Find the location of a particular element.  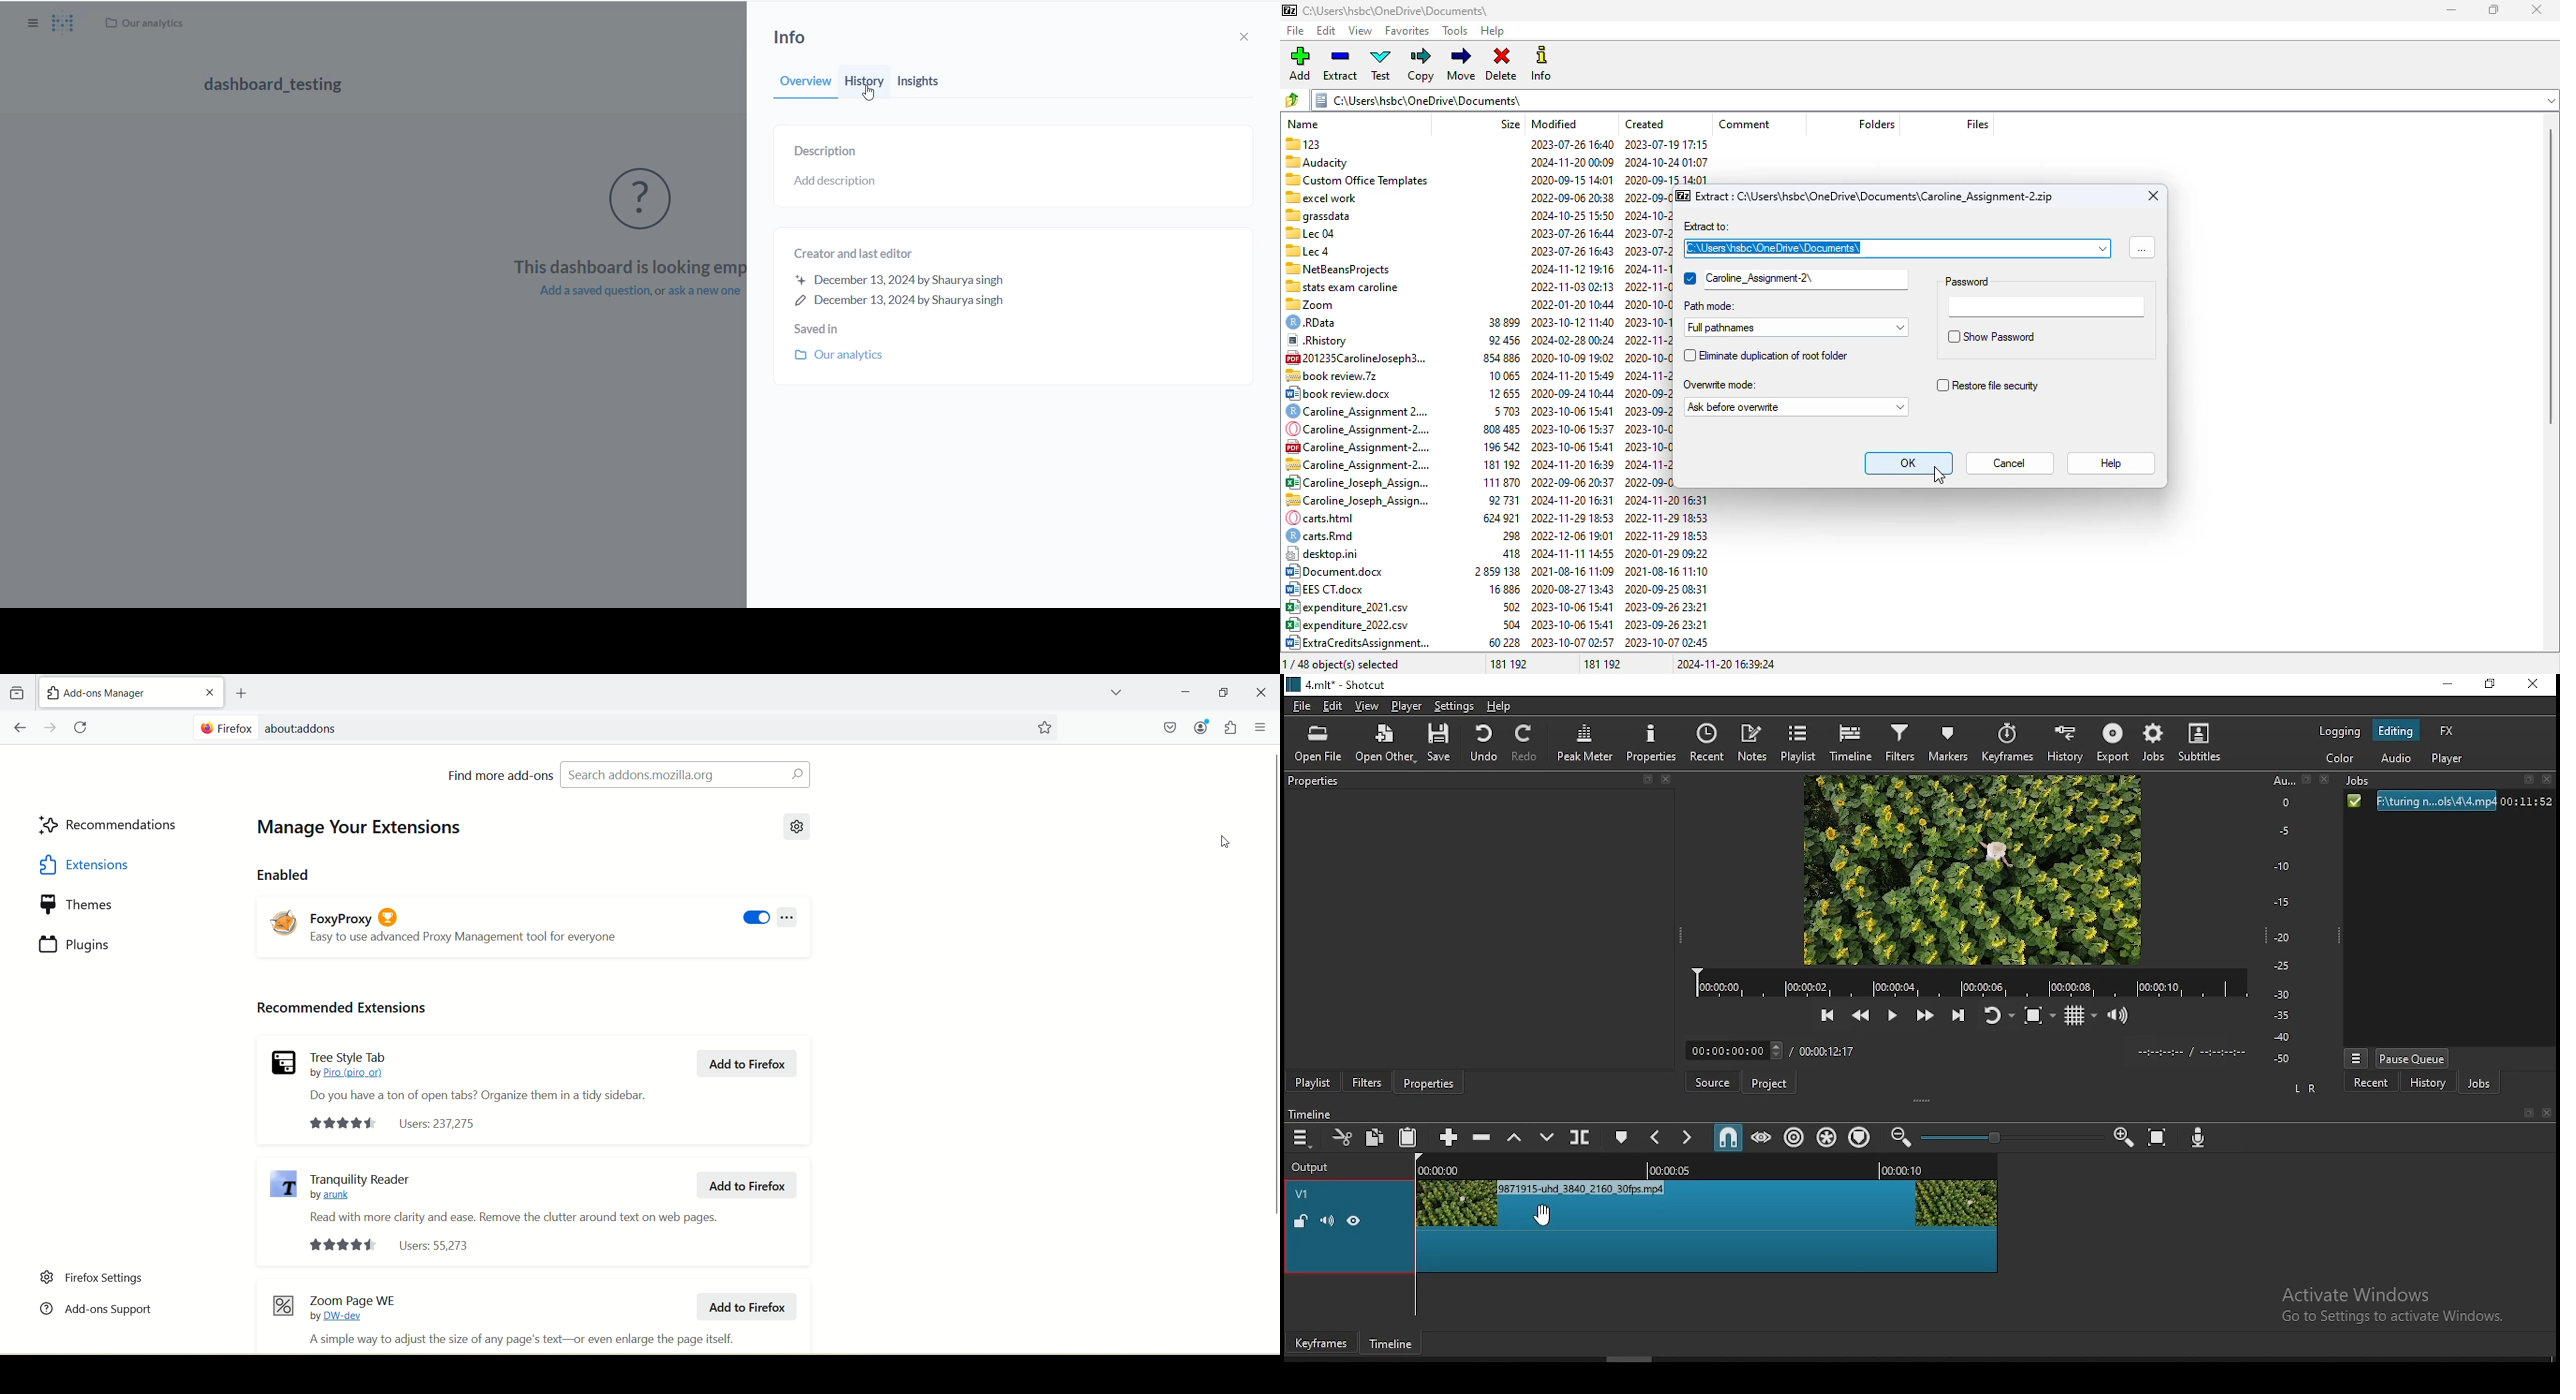

cursor is located at coordinates (1940, 476).